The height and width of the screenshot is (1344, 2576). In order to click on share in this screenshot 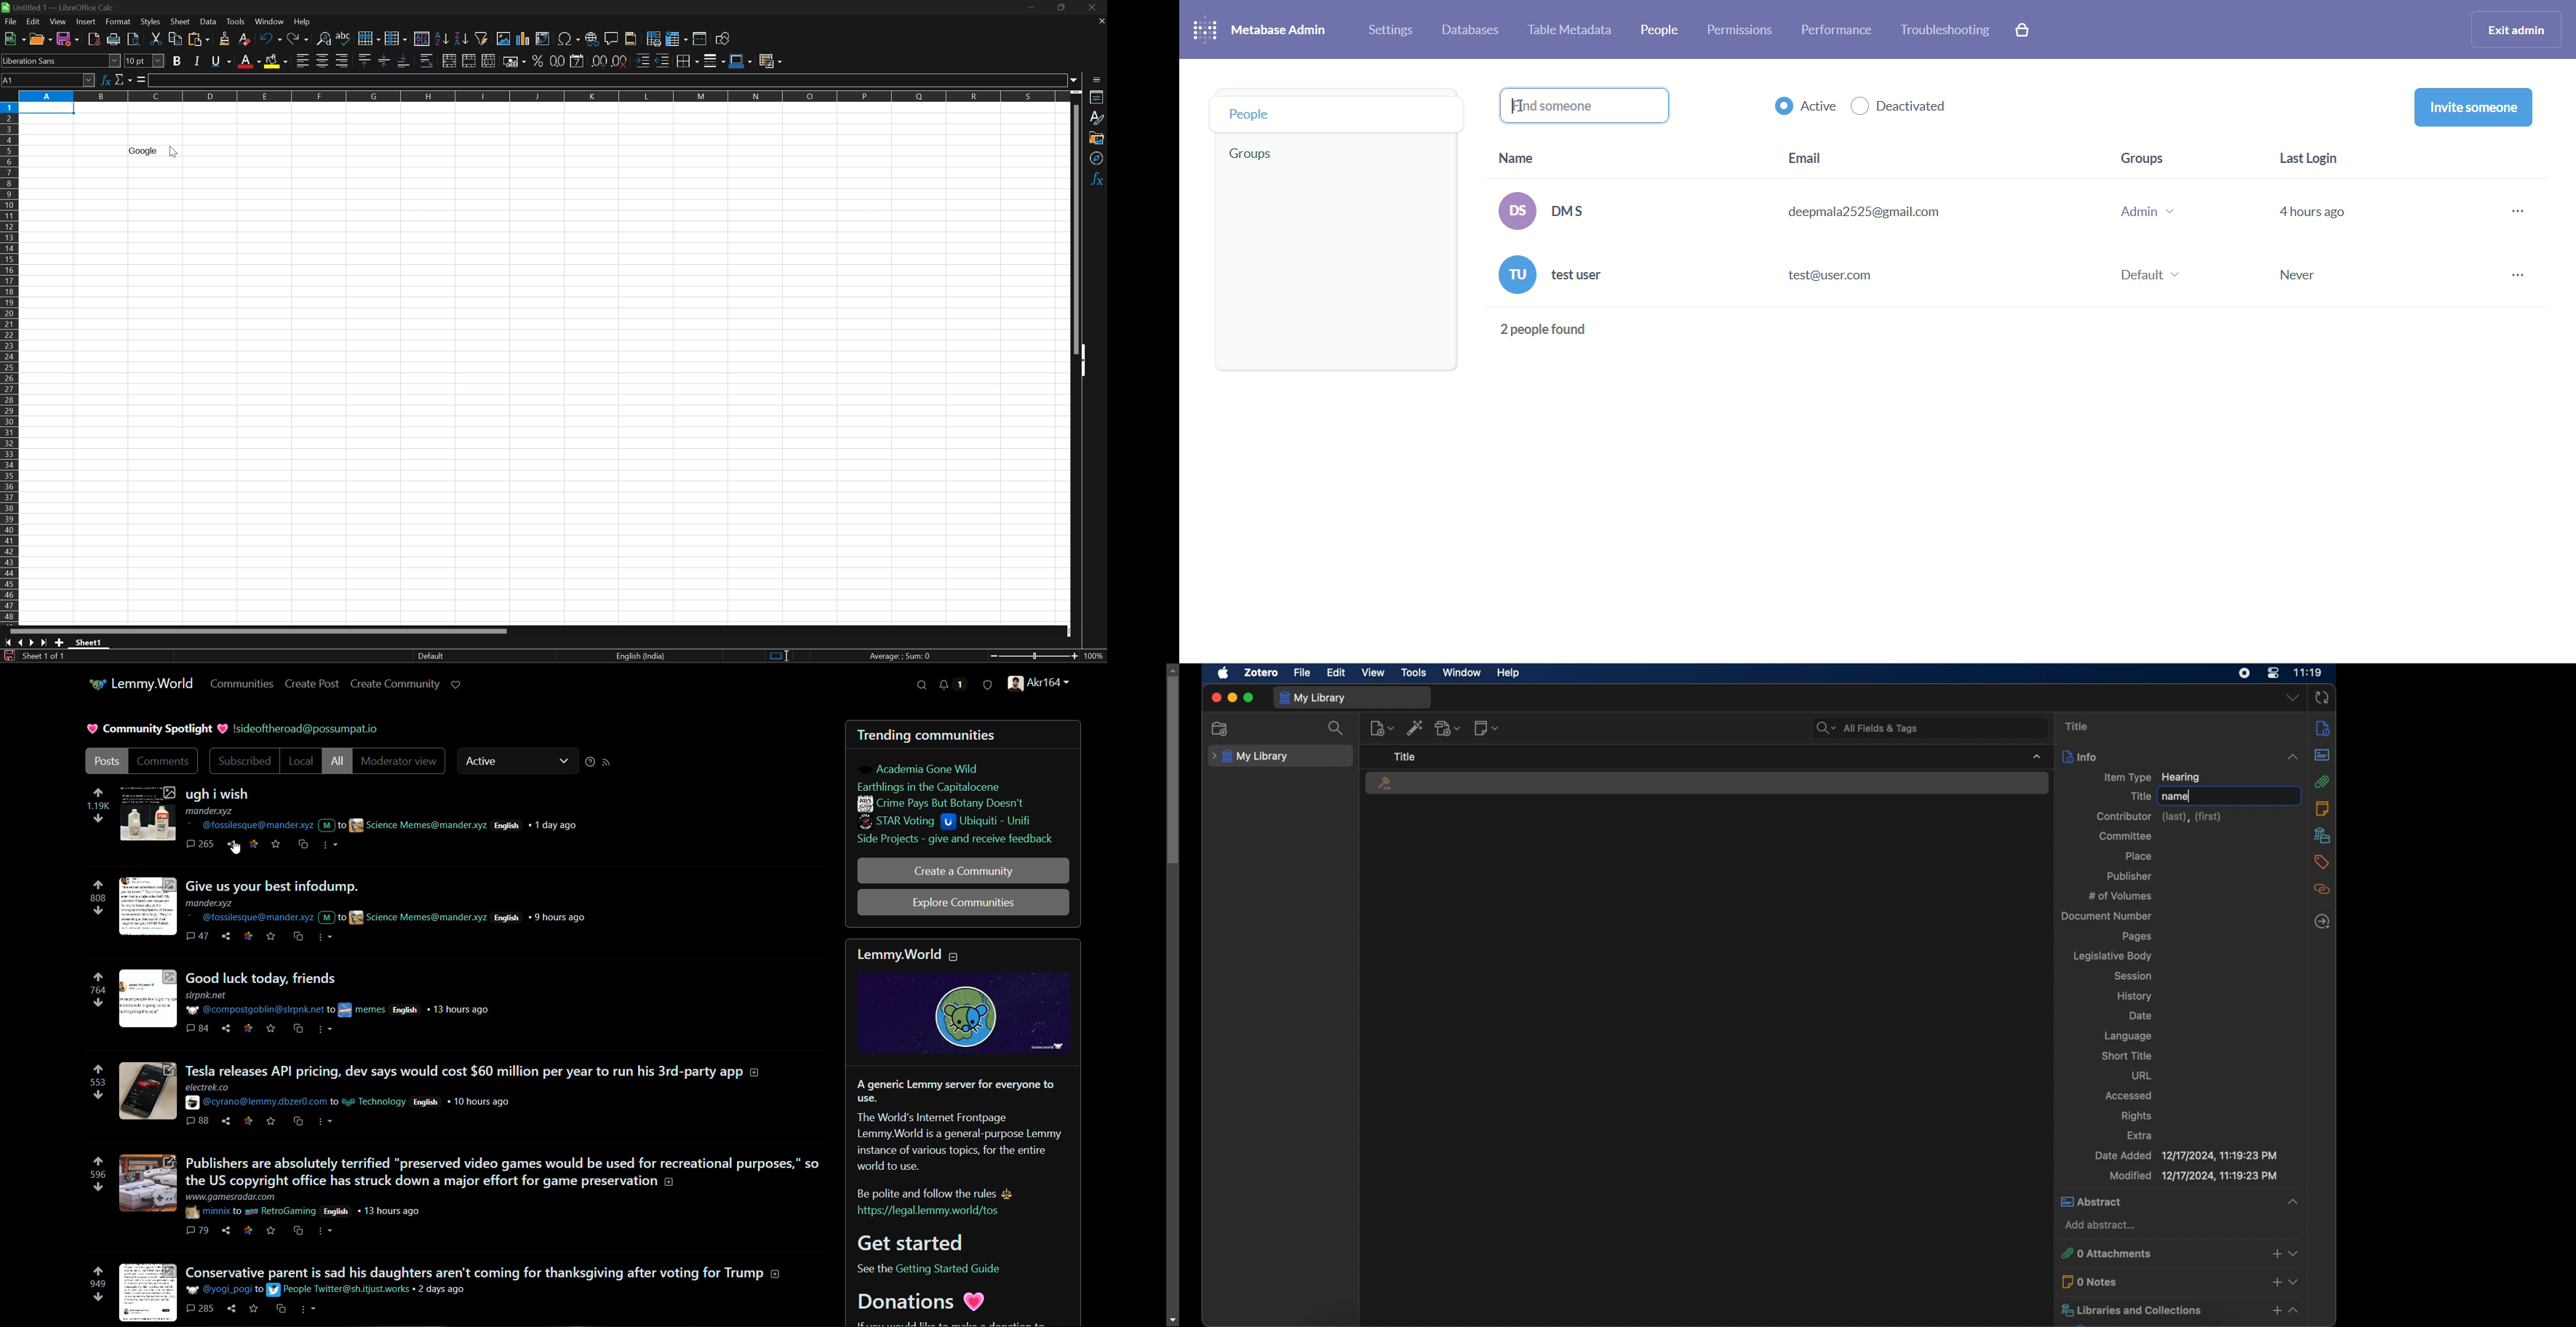, I will do `click(234, 845)`.